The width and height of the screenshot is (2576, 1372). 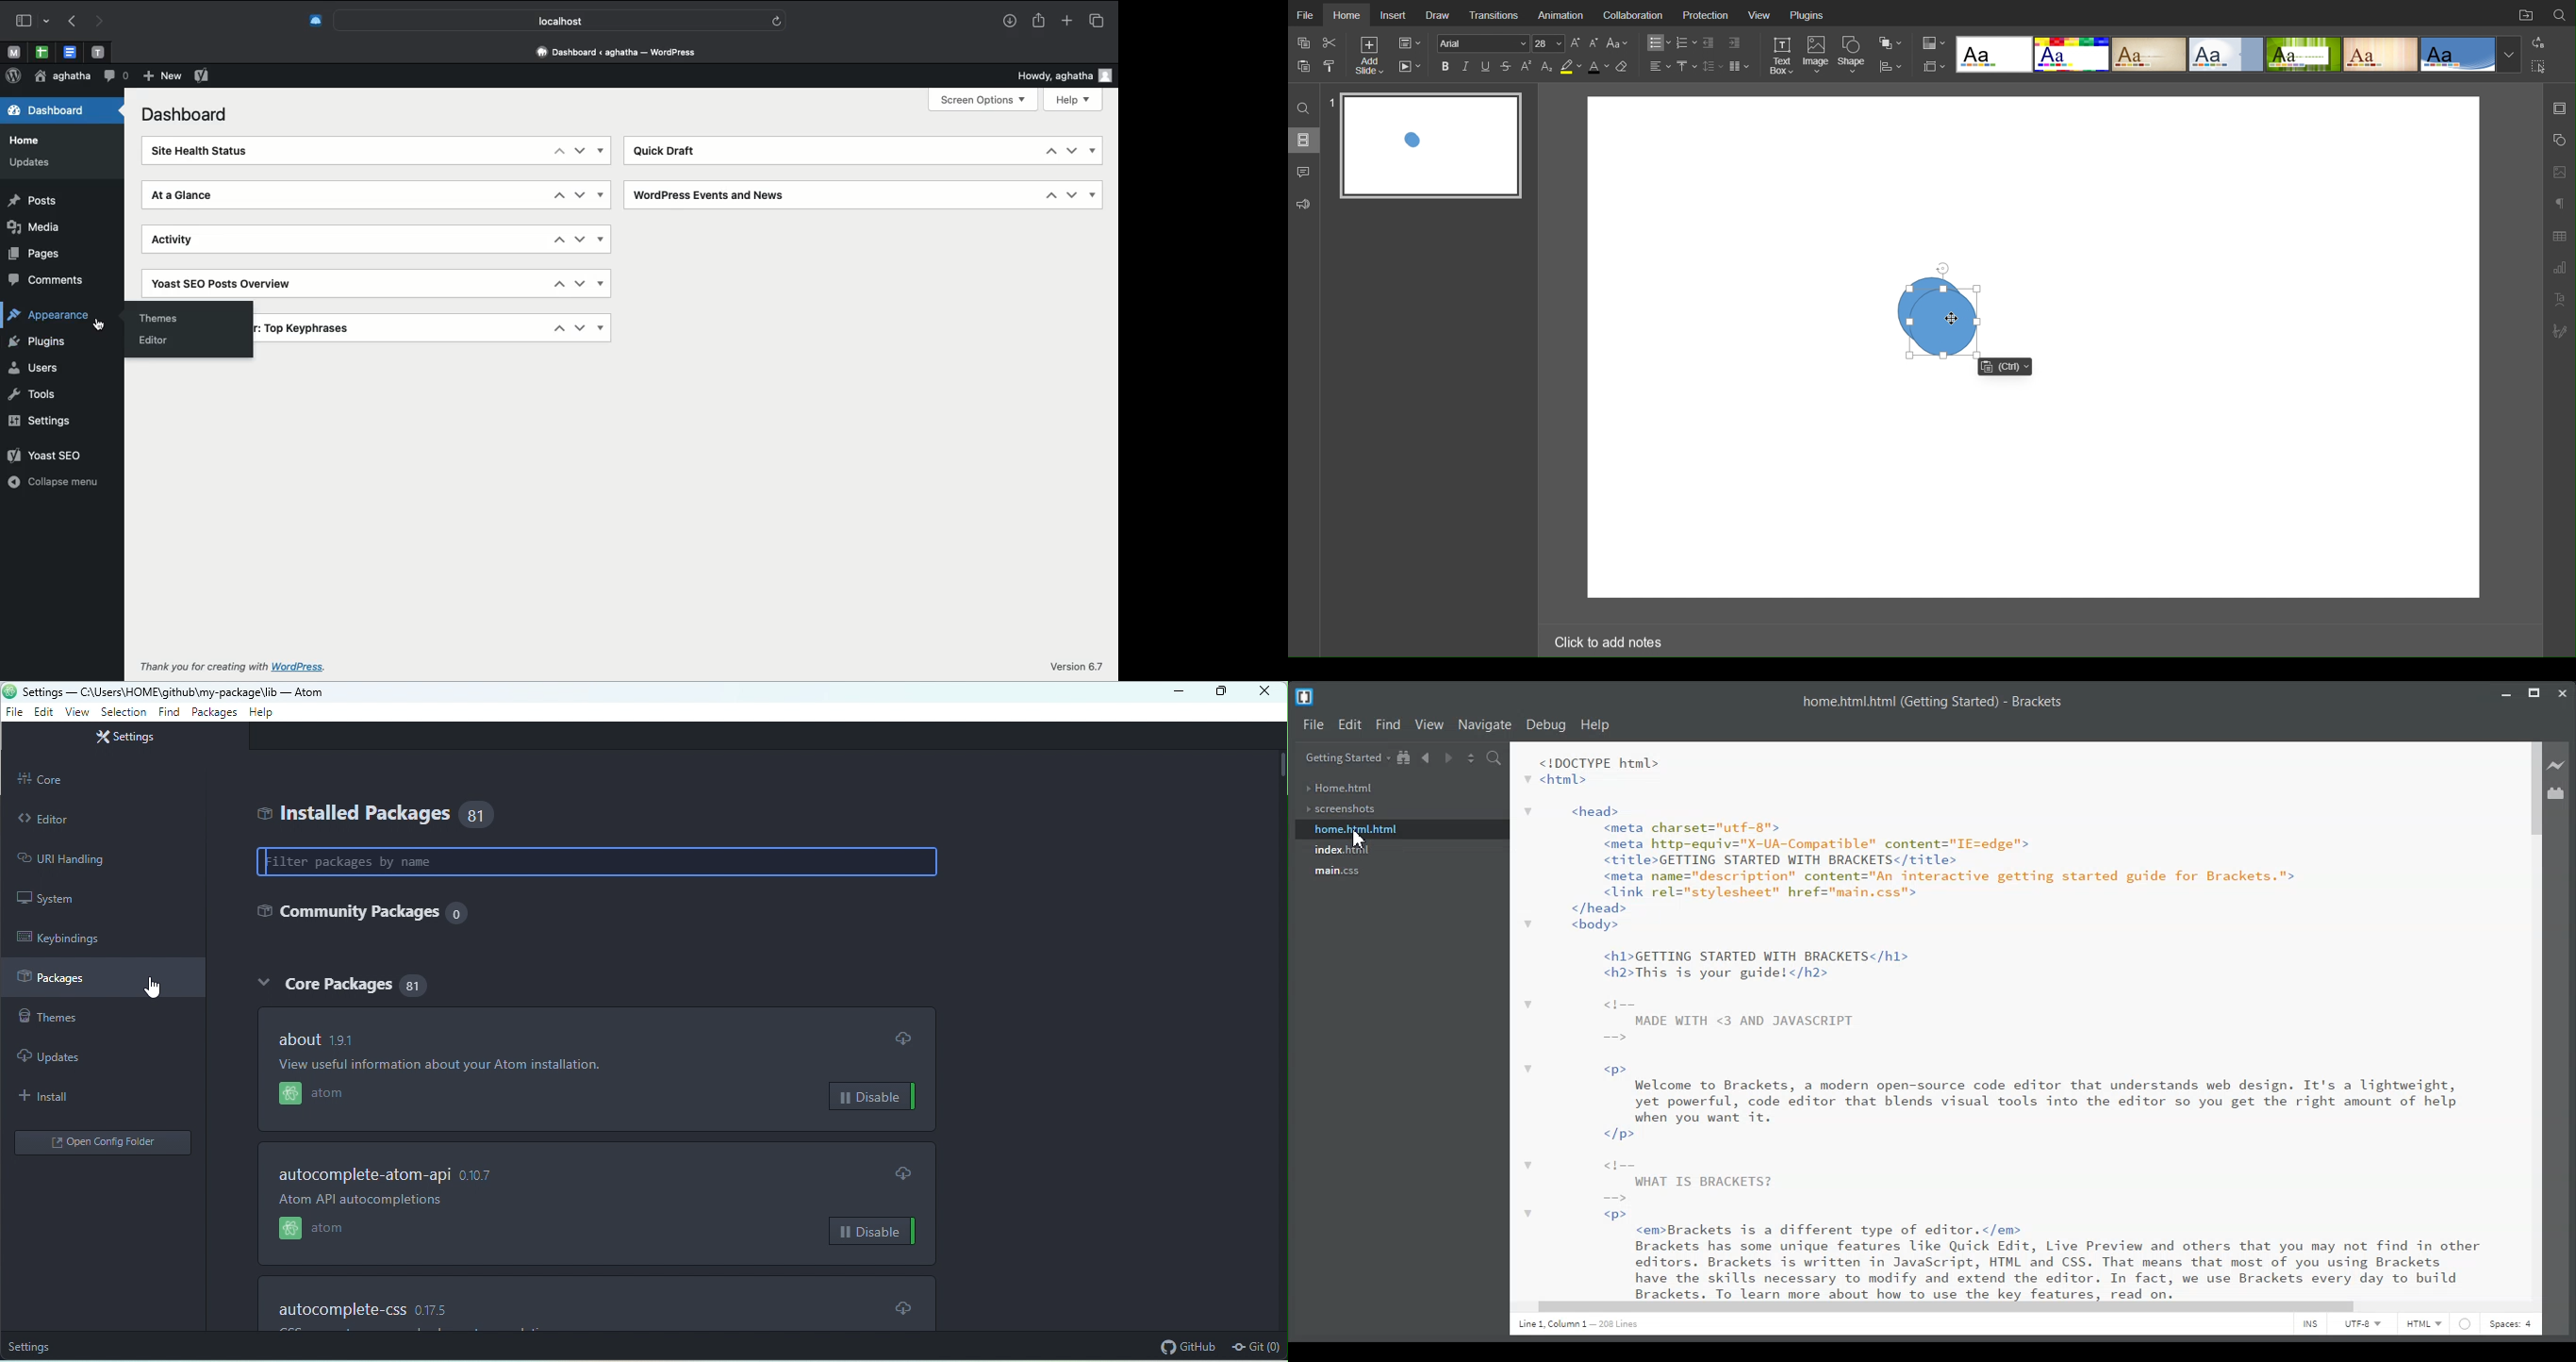 What do you see at coordinates (1686, 67) in the screenshot?
I see `Vertical Alignment` at bounding box center [1686, 67].